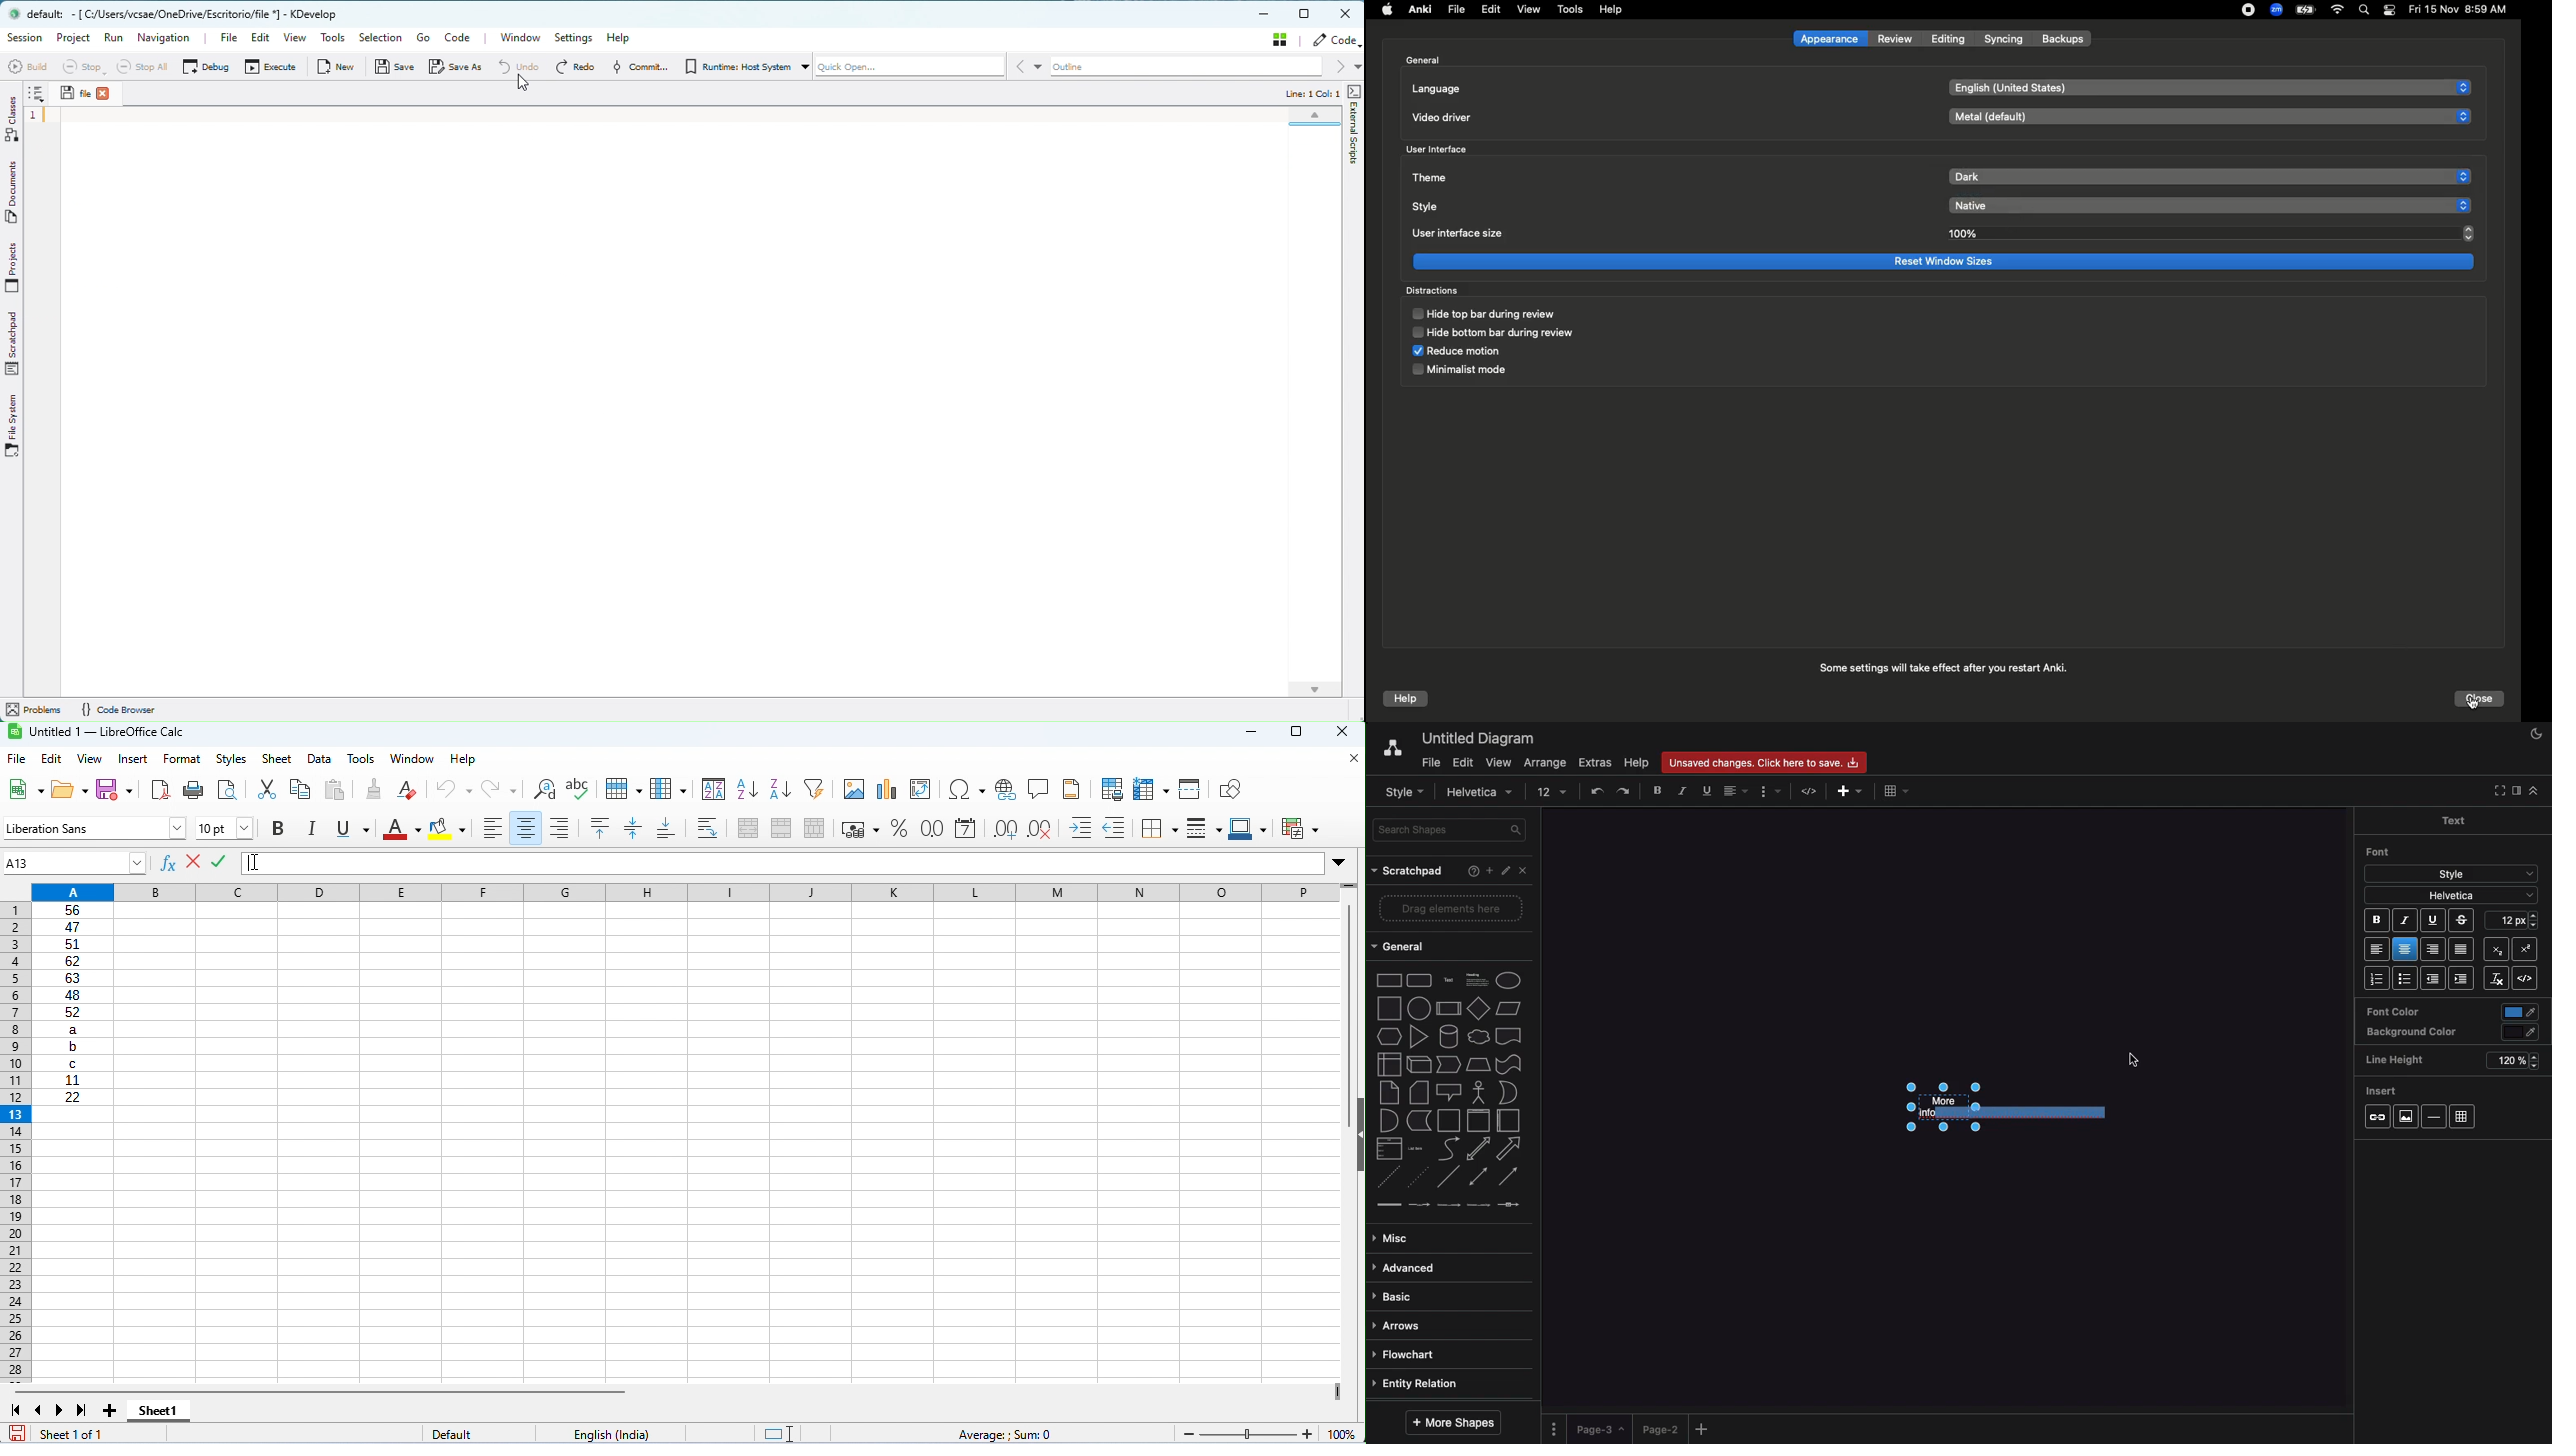 The height and width of the screenshot is (1456, 2576). What do you see at coordinates (413, 760) in the screenshot?
I see `window` at bounding box center [413, 760].